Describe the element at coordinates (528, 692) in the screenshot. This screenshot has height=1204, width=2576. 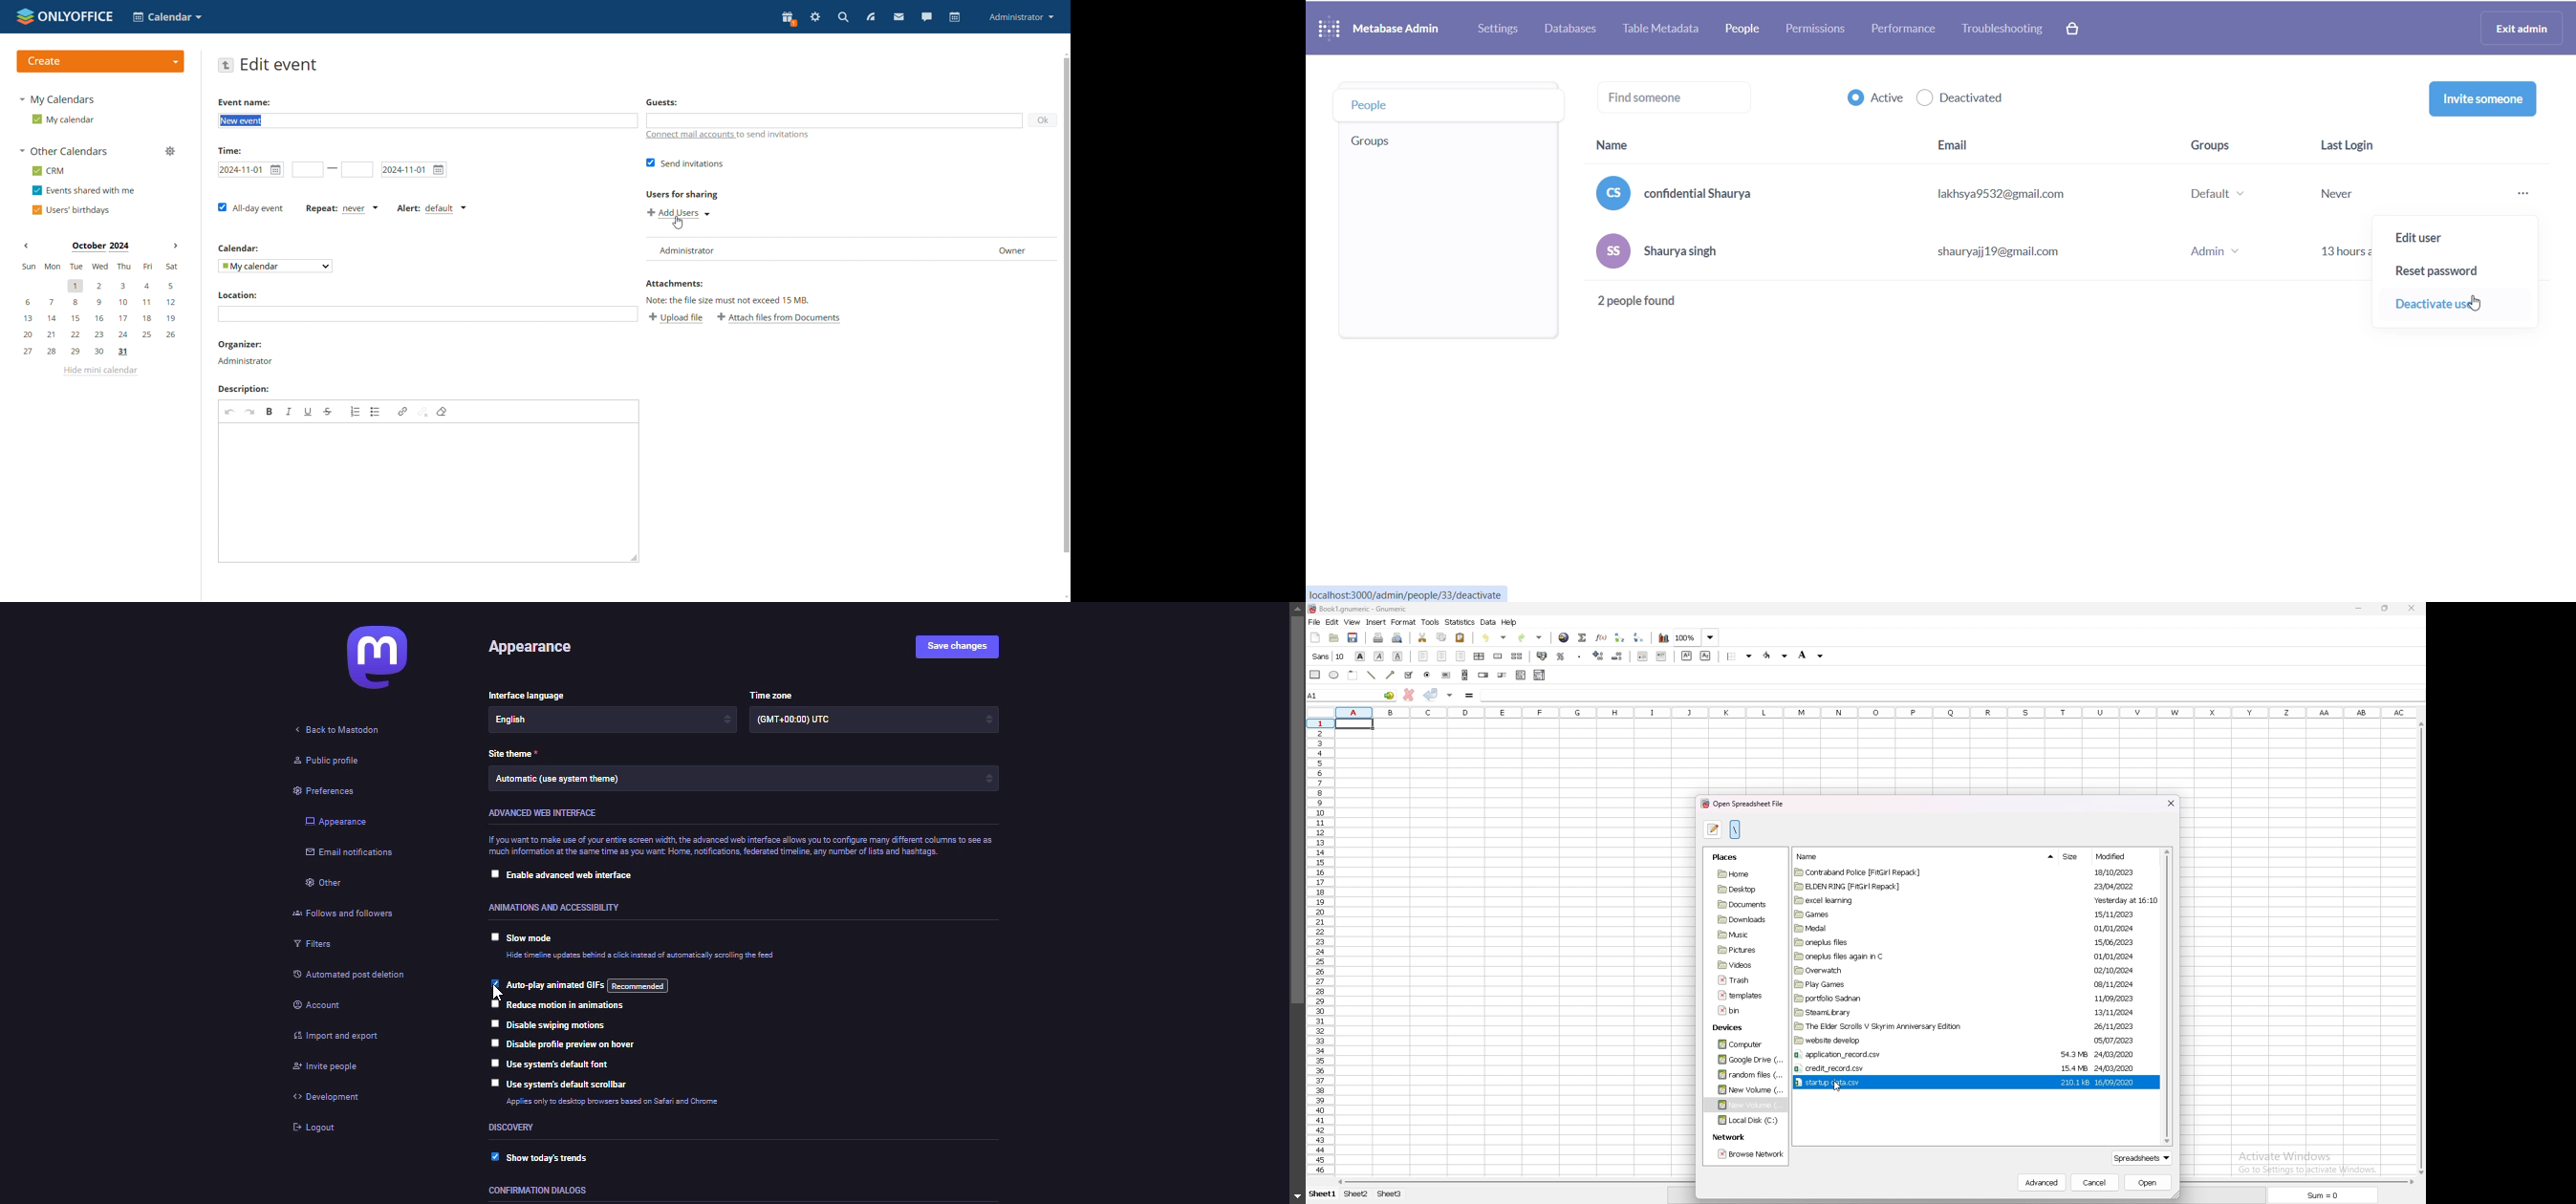
I see `language` at that location.